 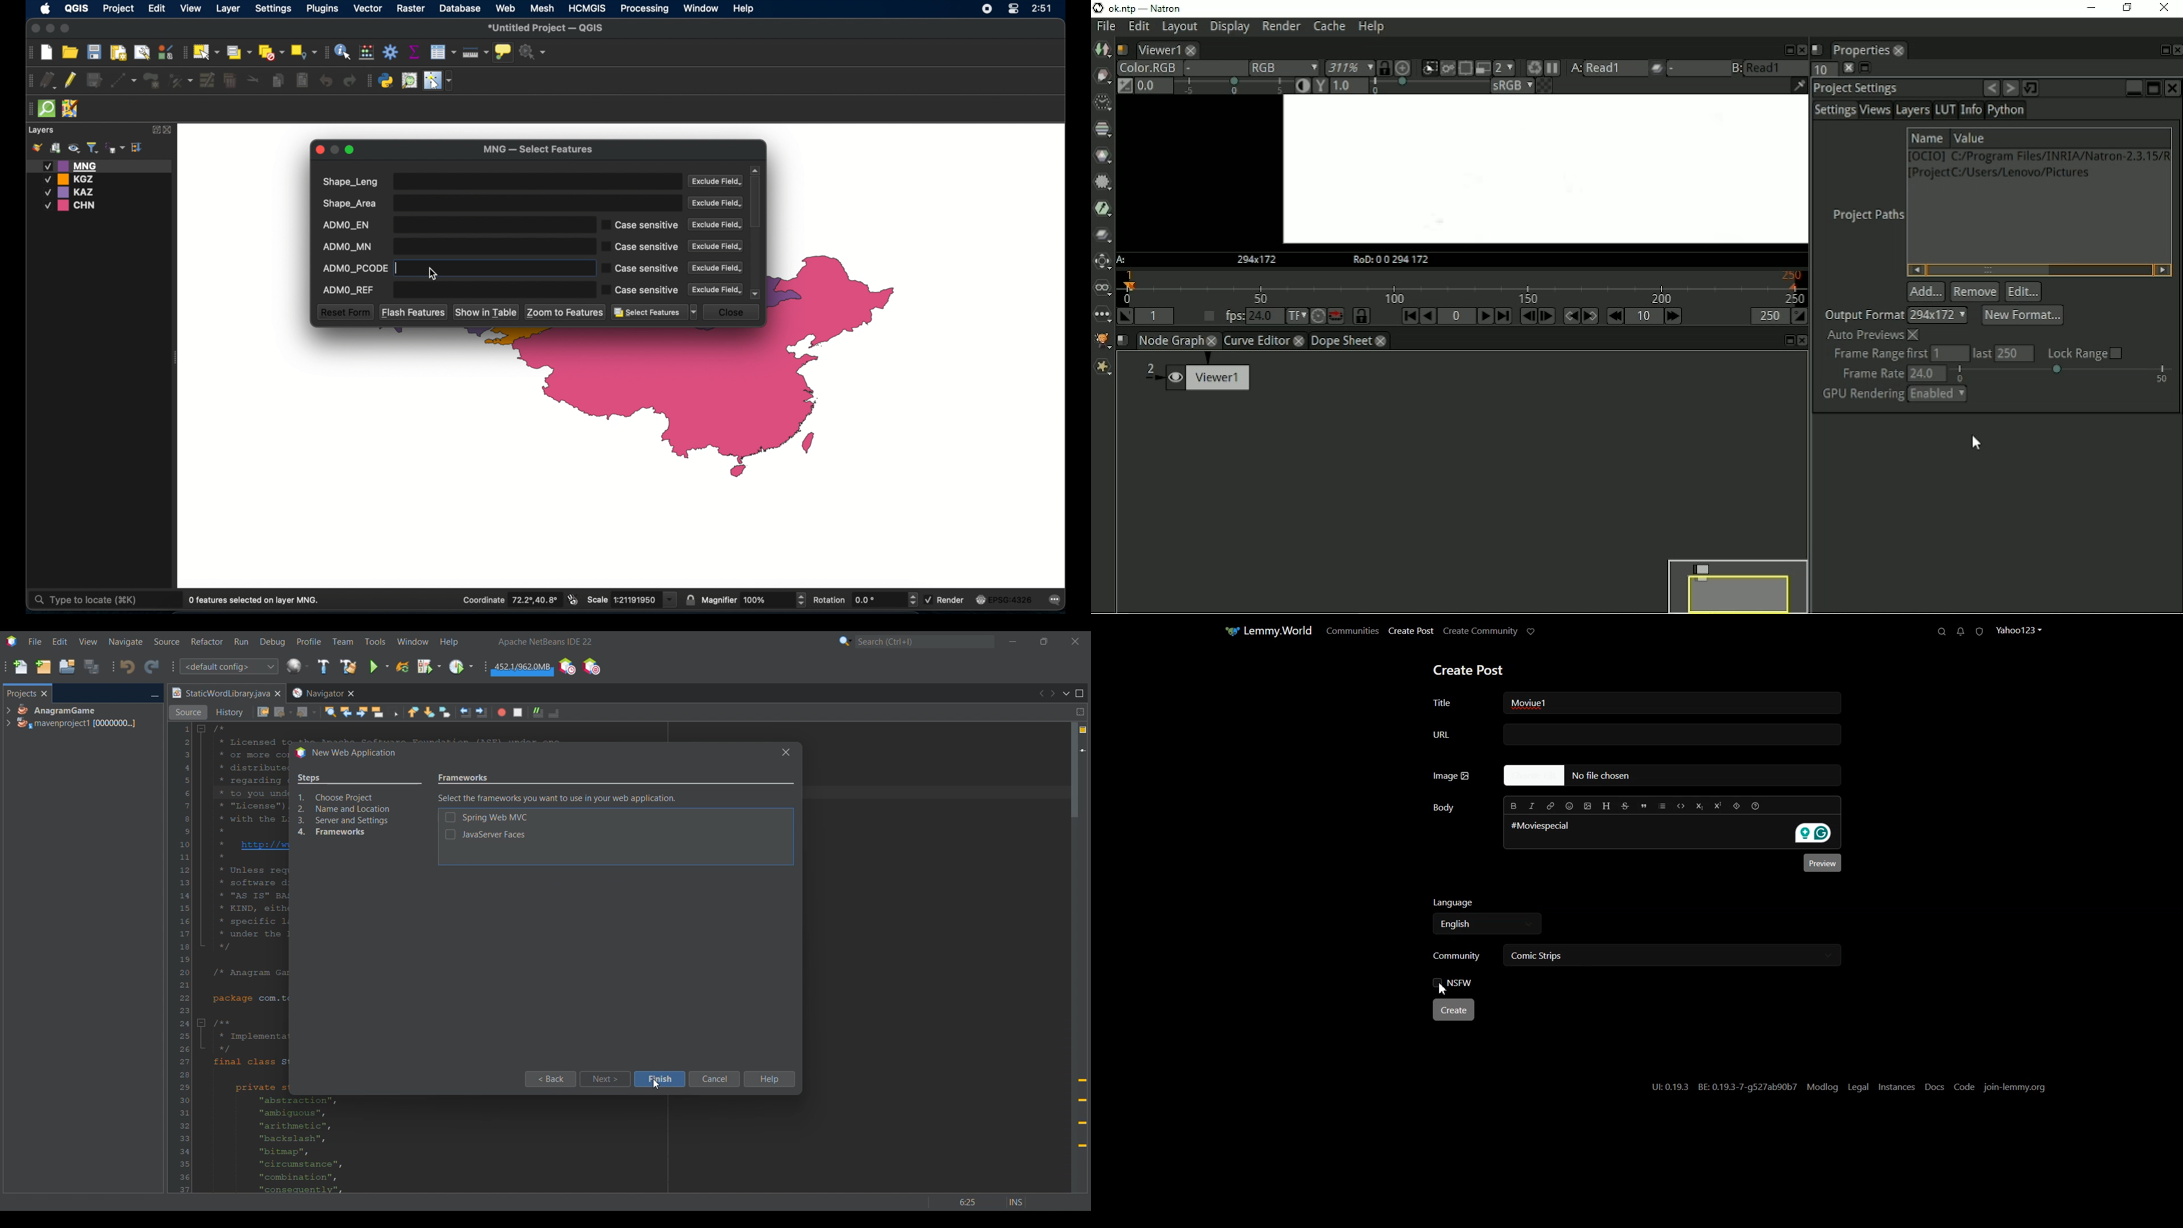 I want to click on NSFW, so click(x=1453, y=984).